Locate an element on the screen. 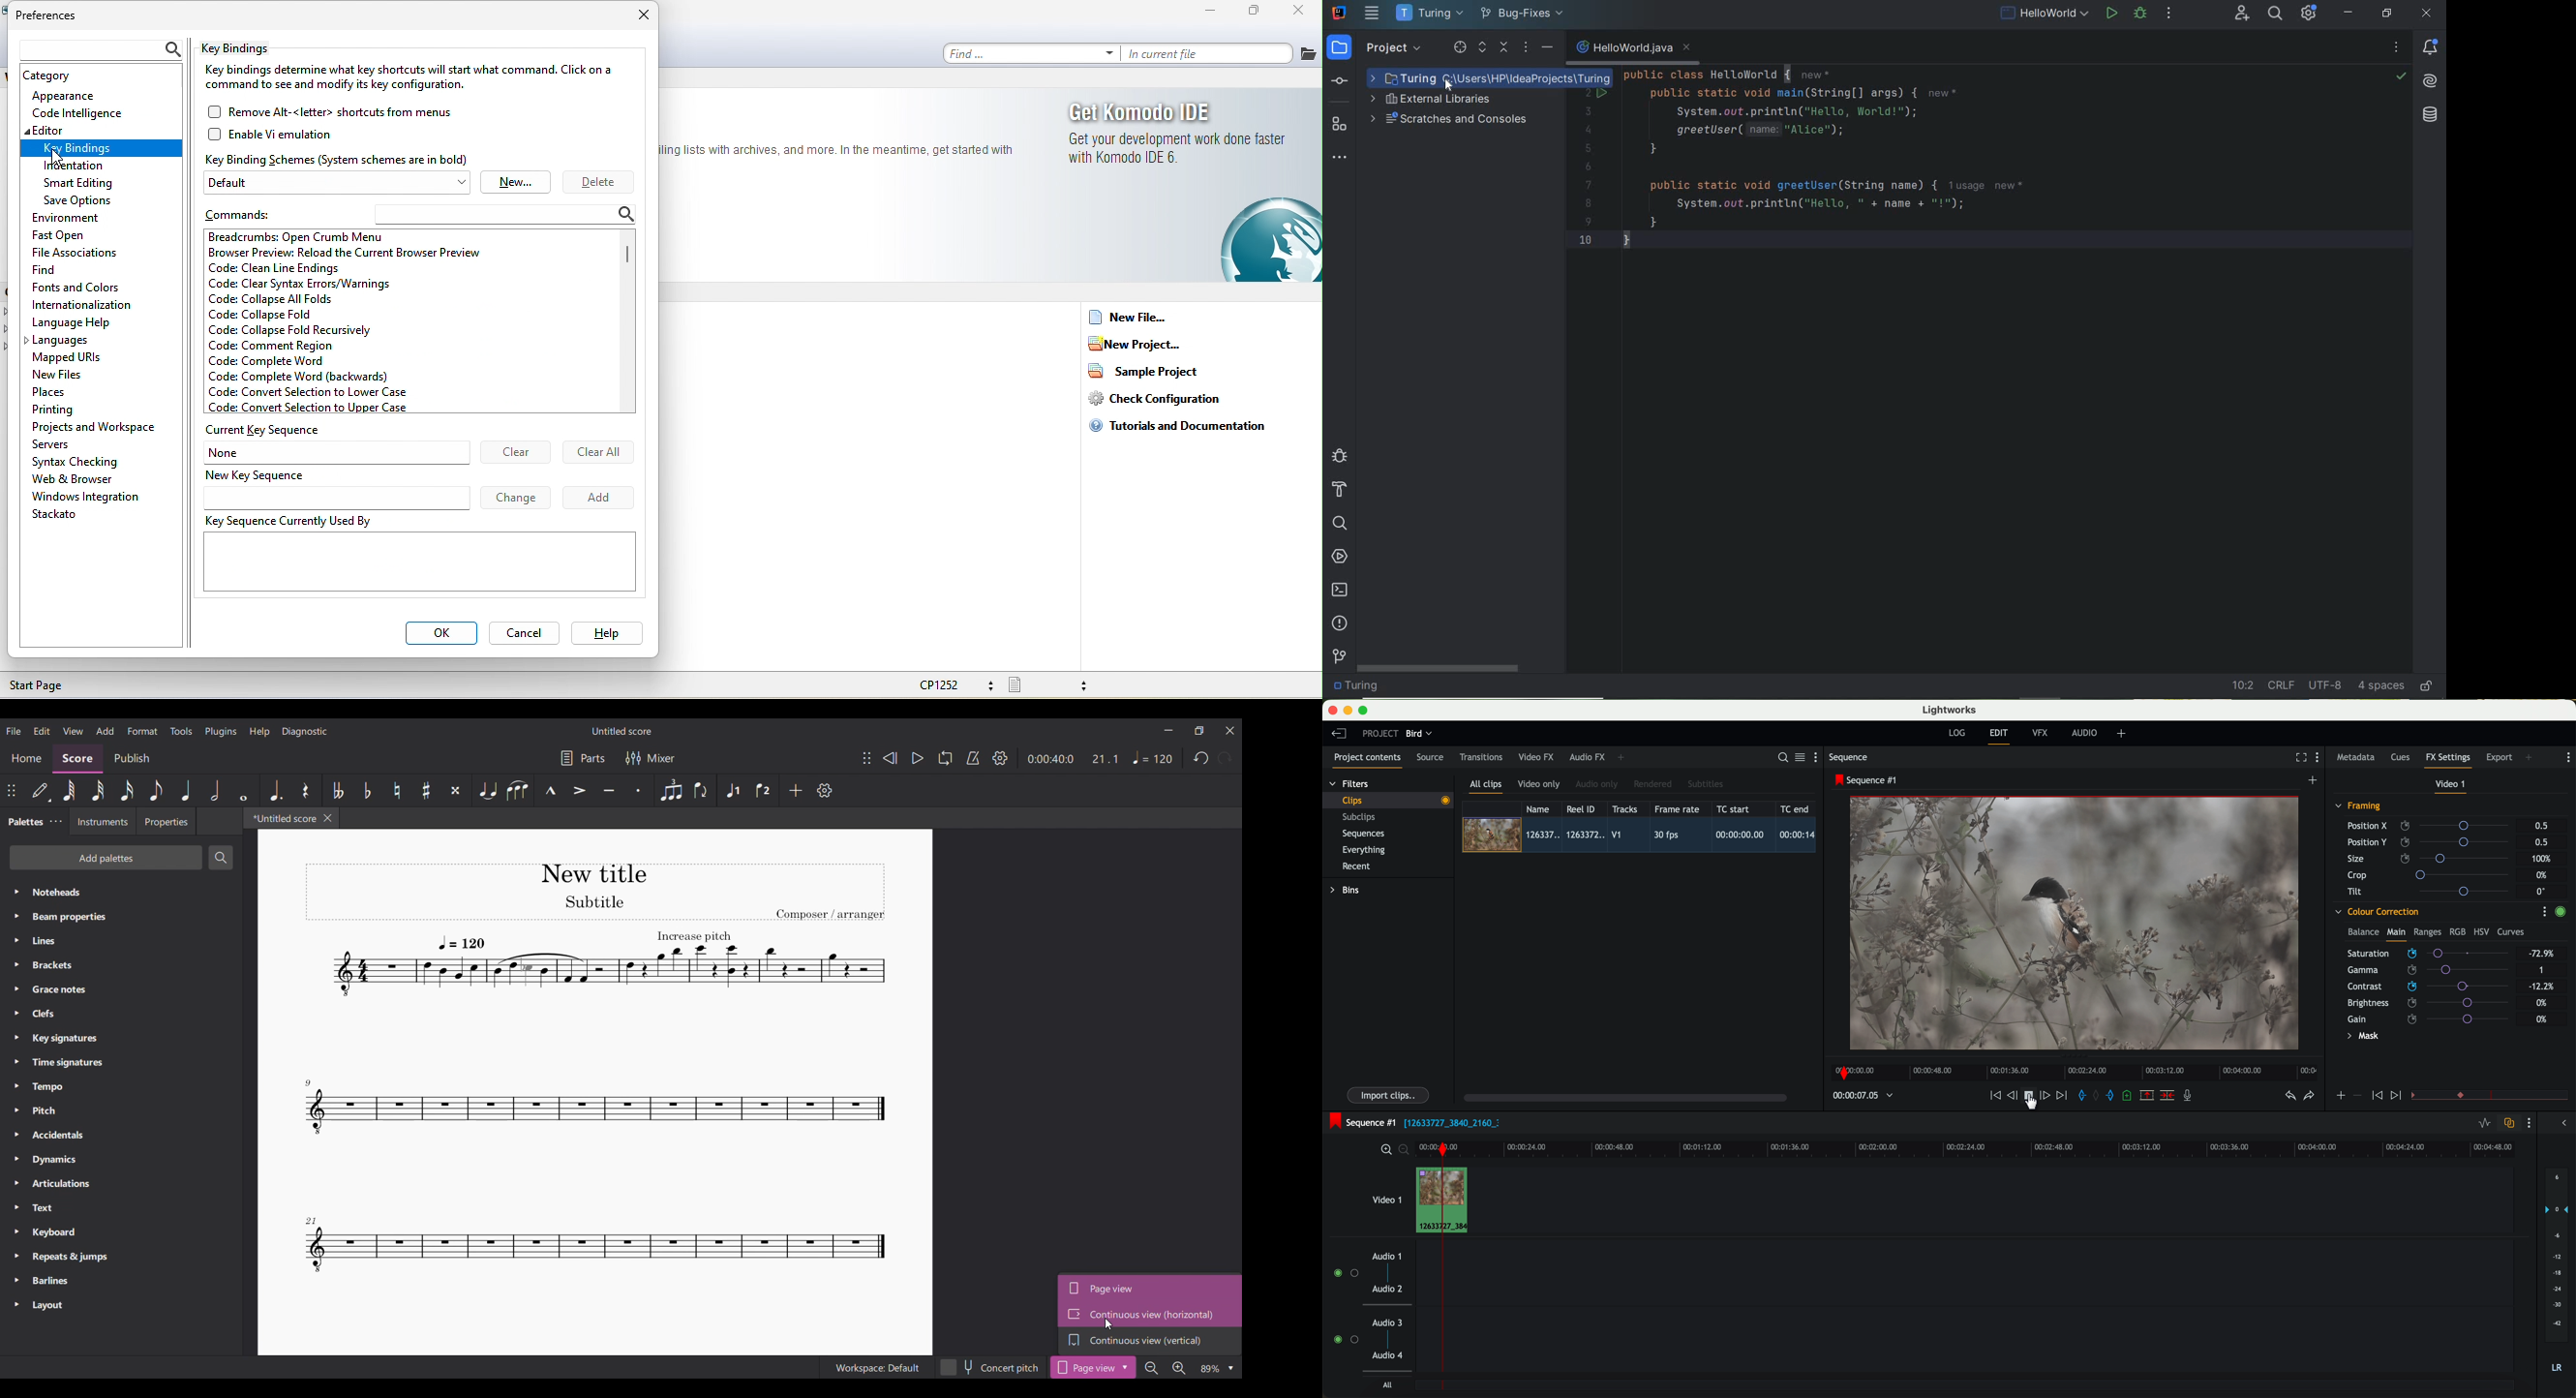  0° is located at coordinates (2543, 891).